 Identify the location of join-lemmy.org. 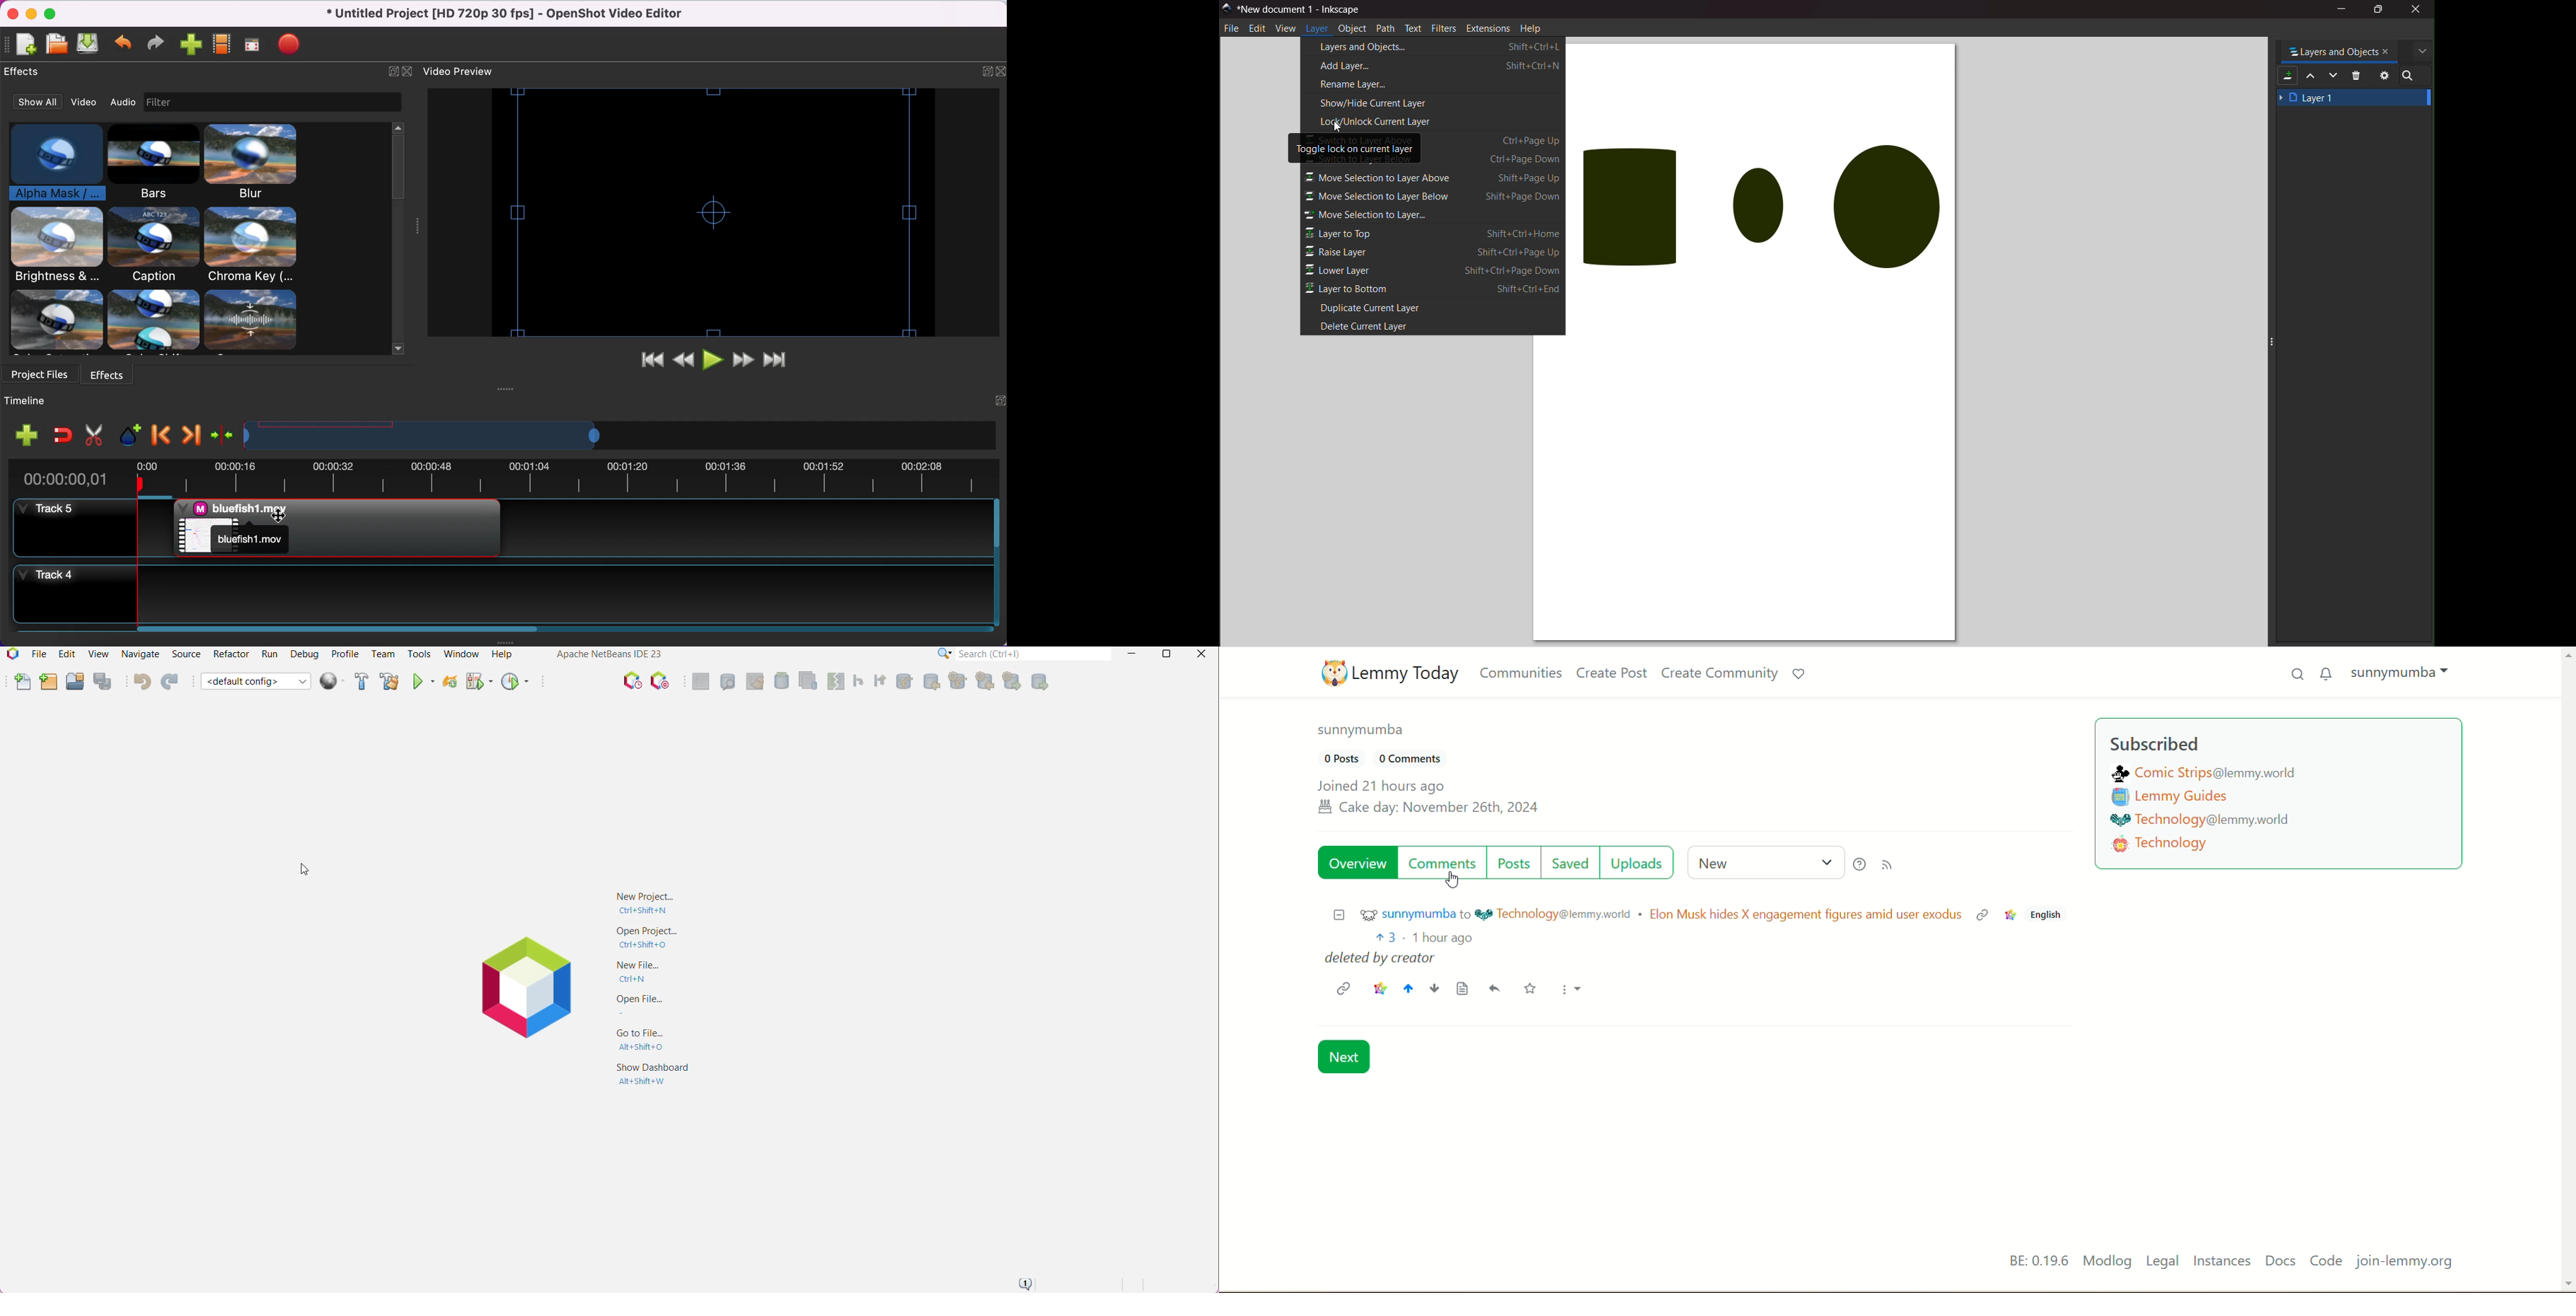
(2406, 1262).